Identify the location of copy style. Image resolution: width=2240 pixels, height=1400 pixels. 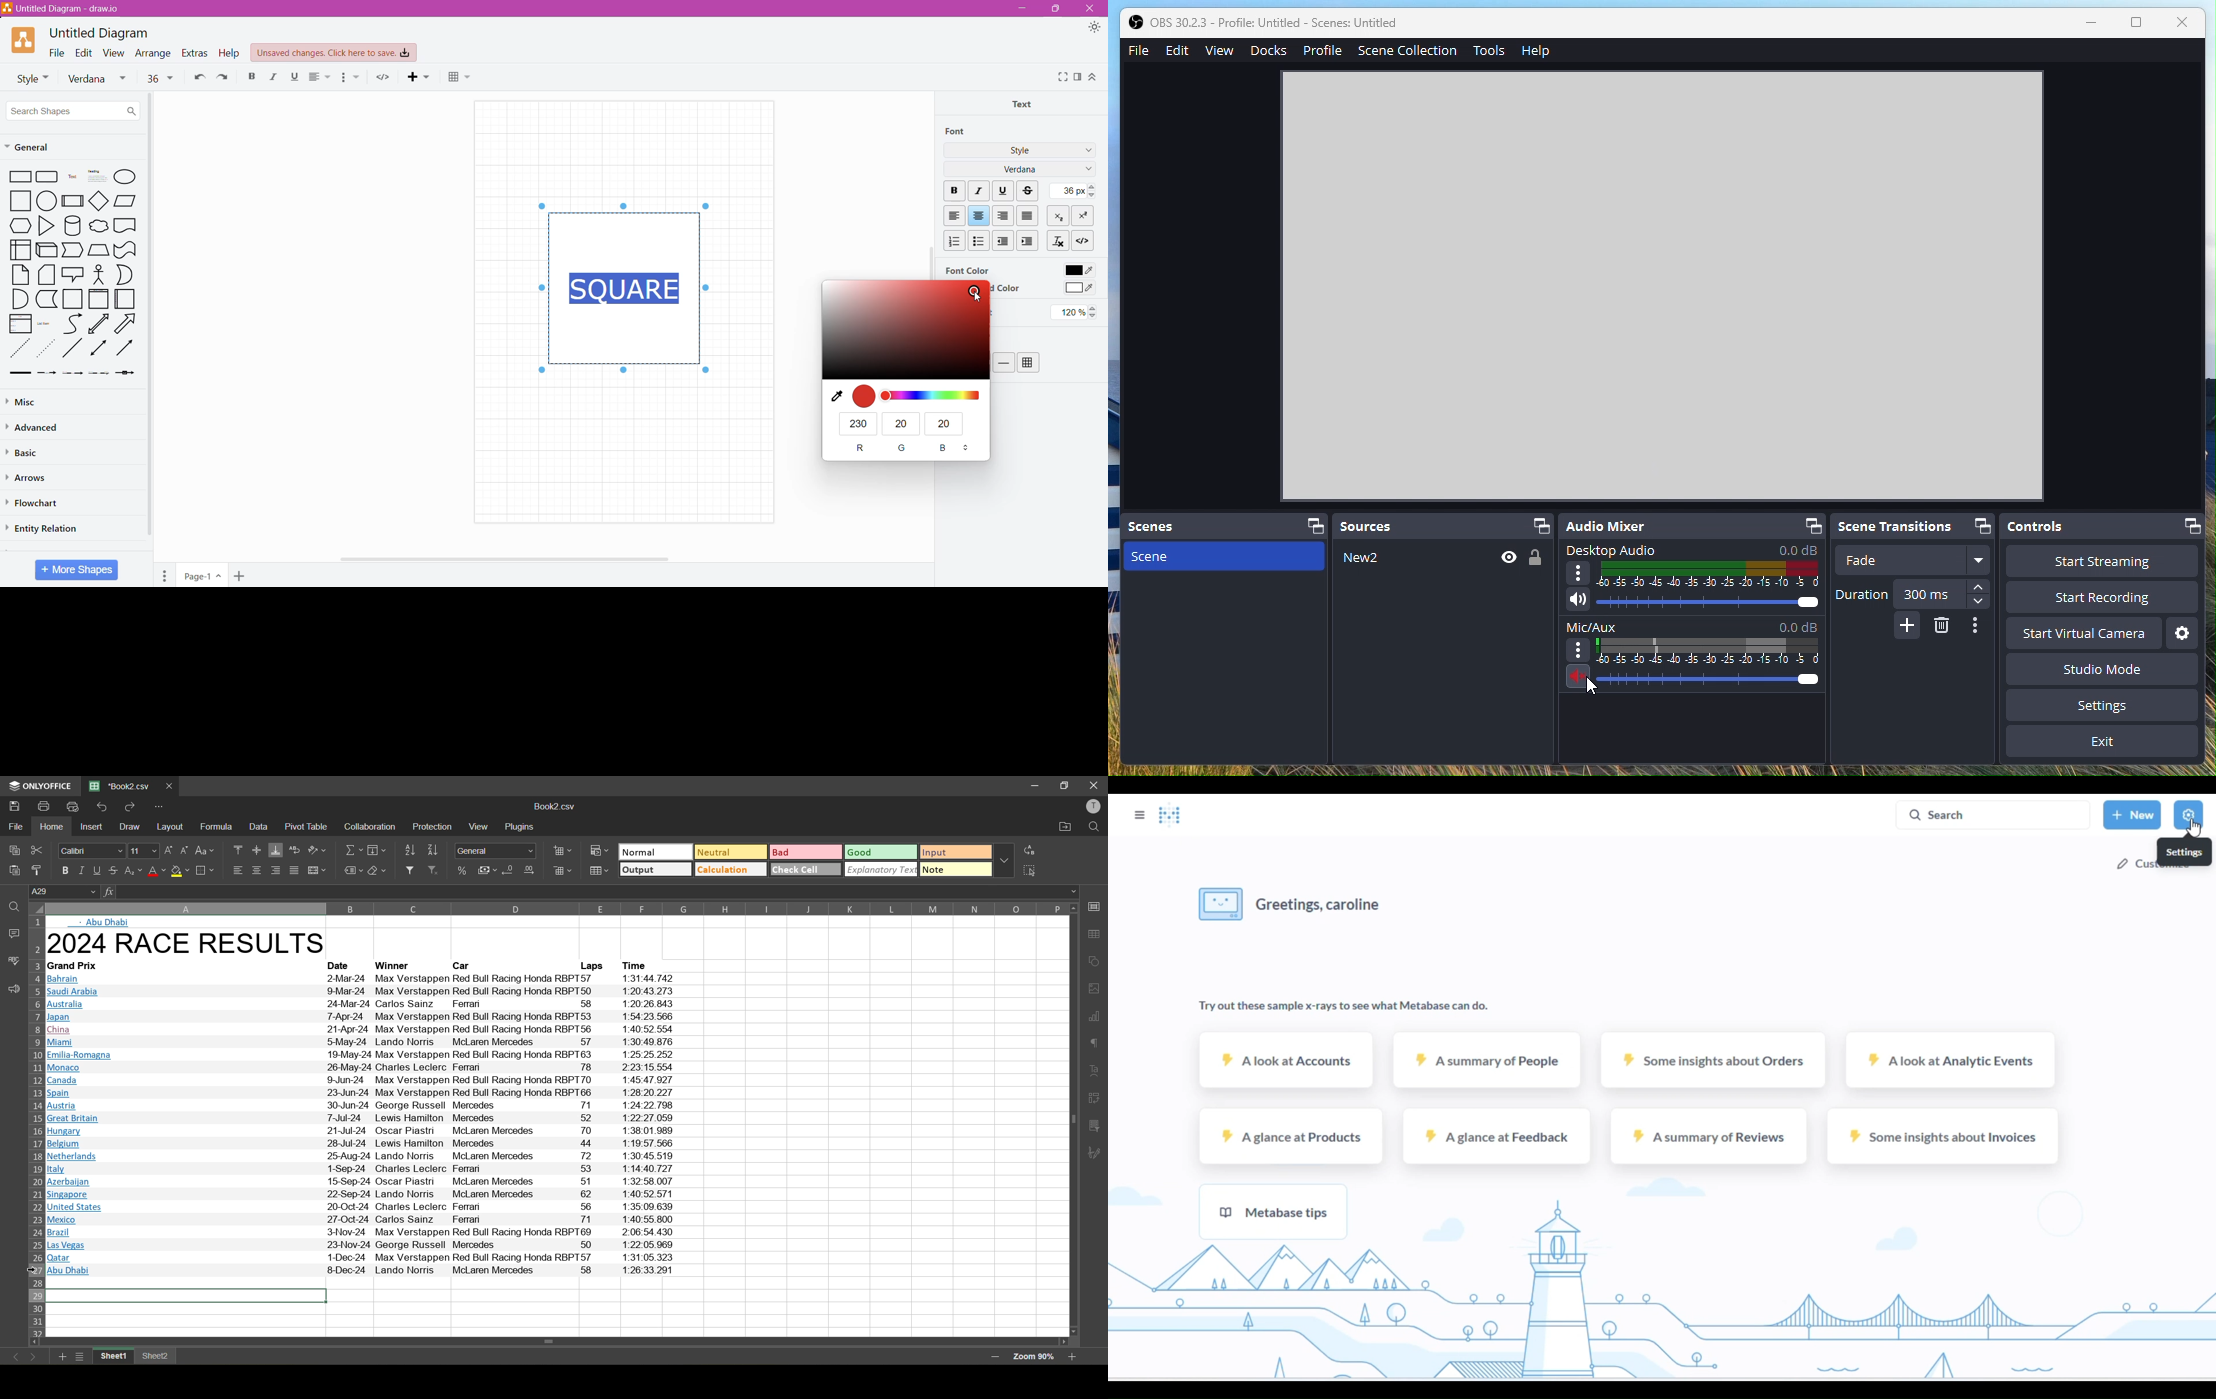
(40, 869).